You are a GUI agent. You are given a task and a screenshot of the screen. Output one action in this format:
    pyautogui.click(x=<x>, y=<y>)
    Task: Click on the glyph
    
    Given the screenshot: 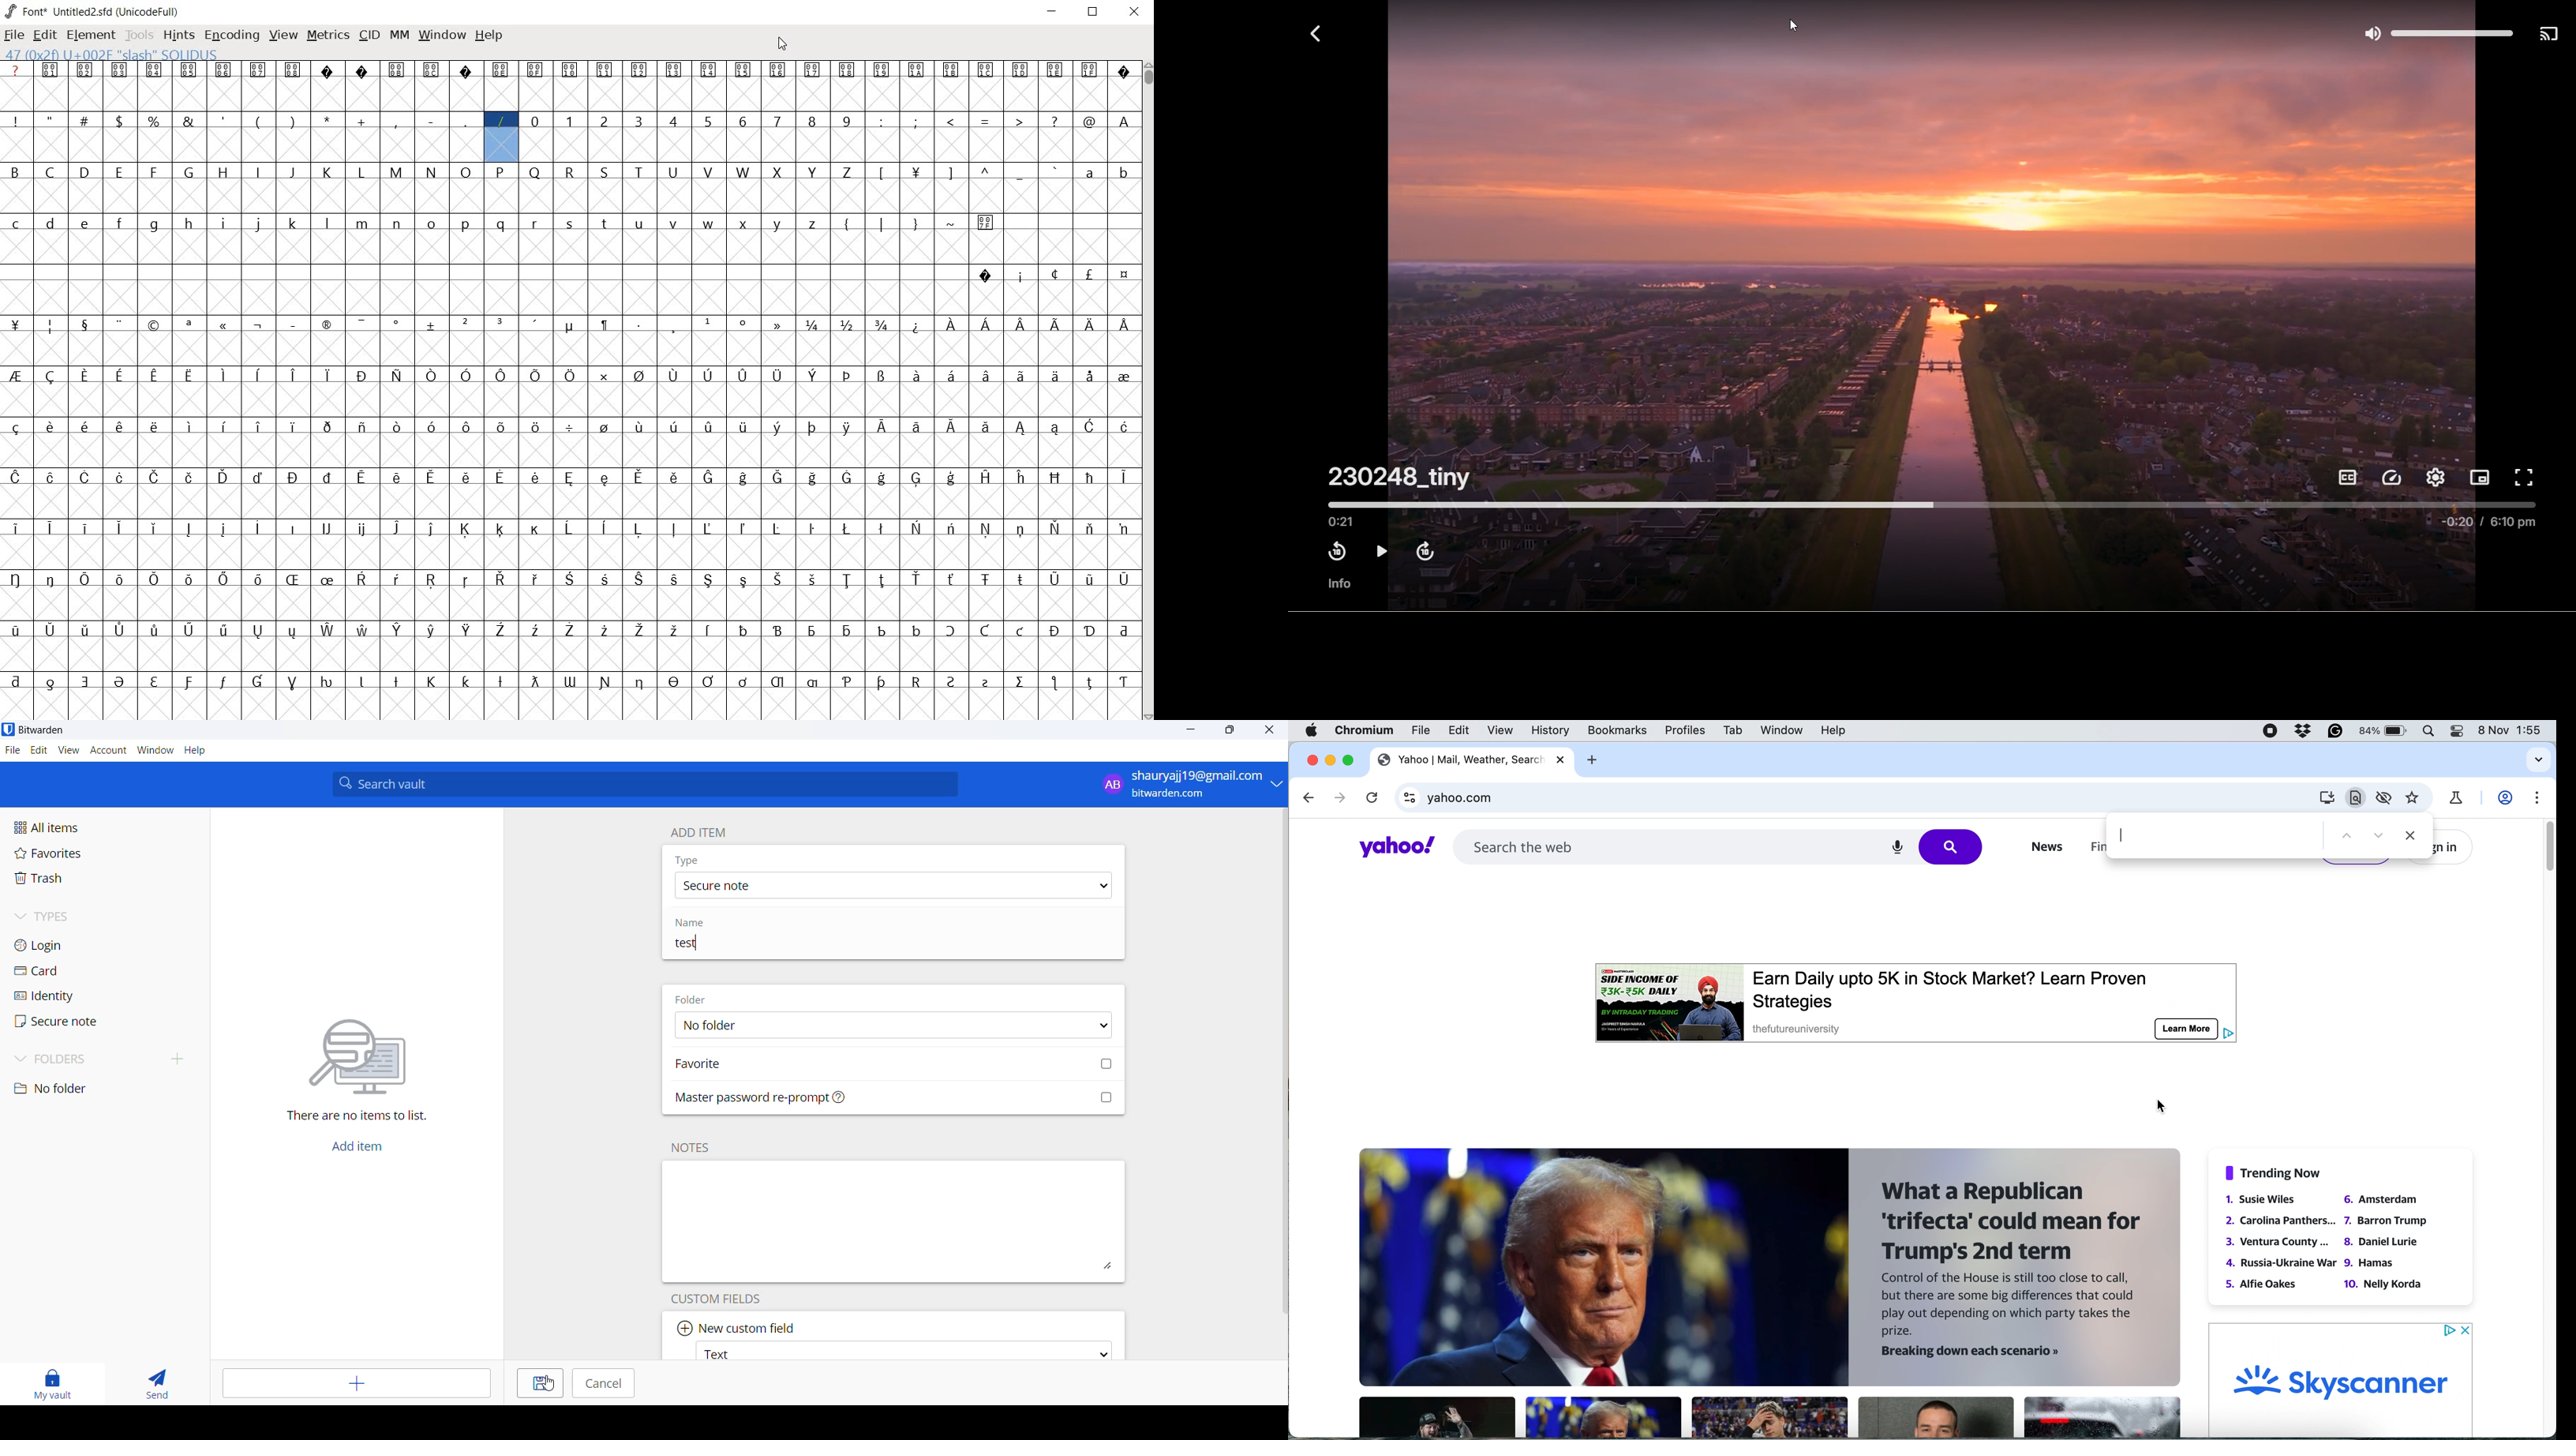 What is the action you would take?
    pyautogui.click(x=917, y=70)
    